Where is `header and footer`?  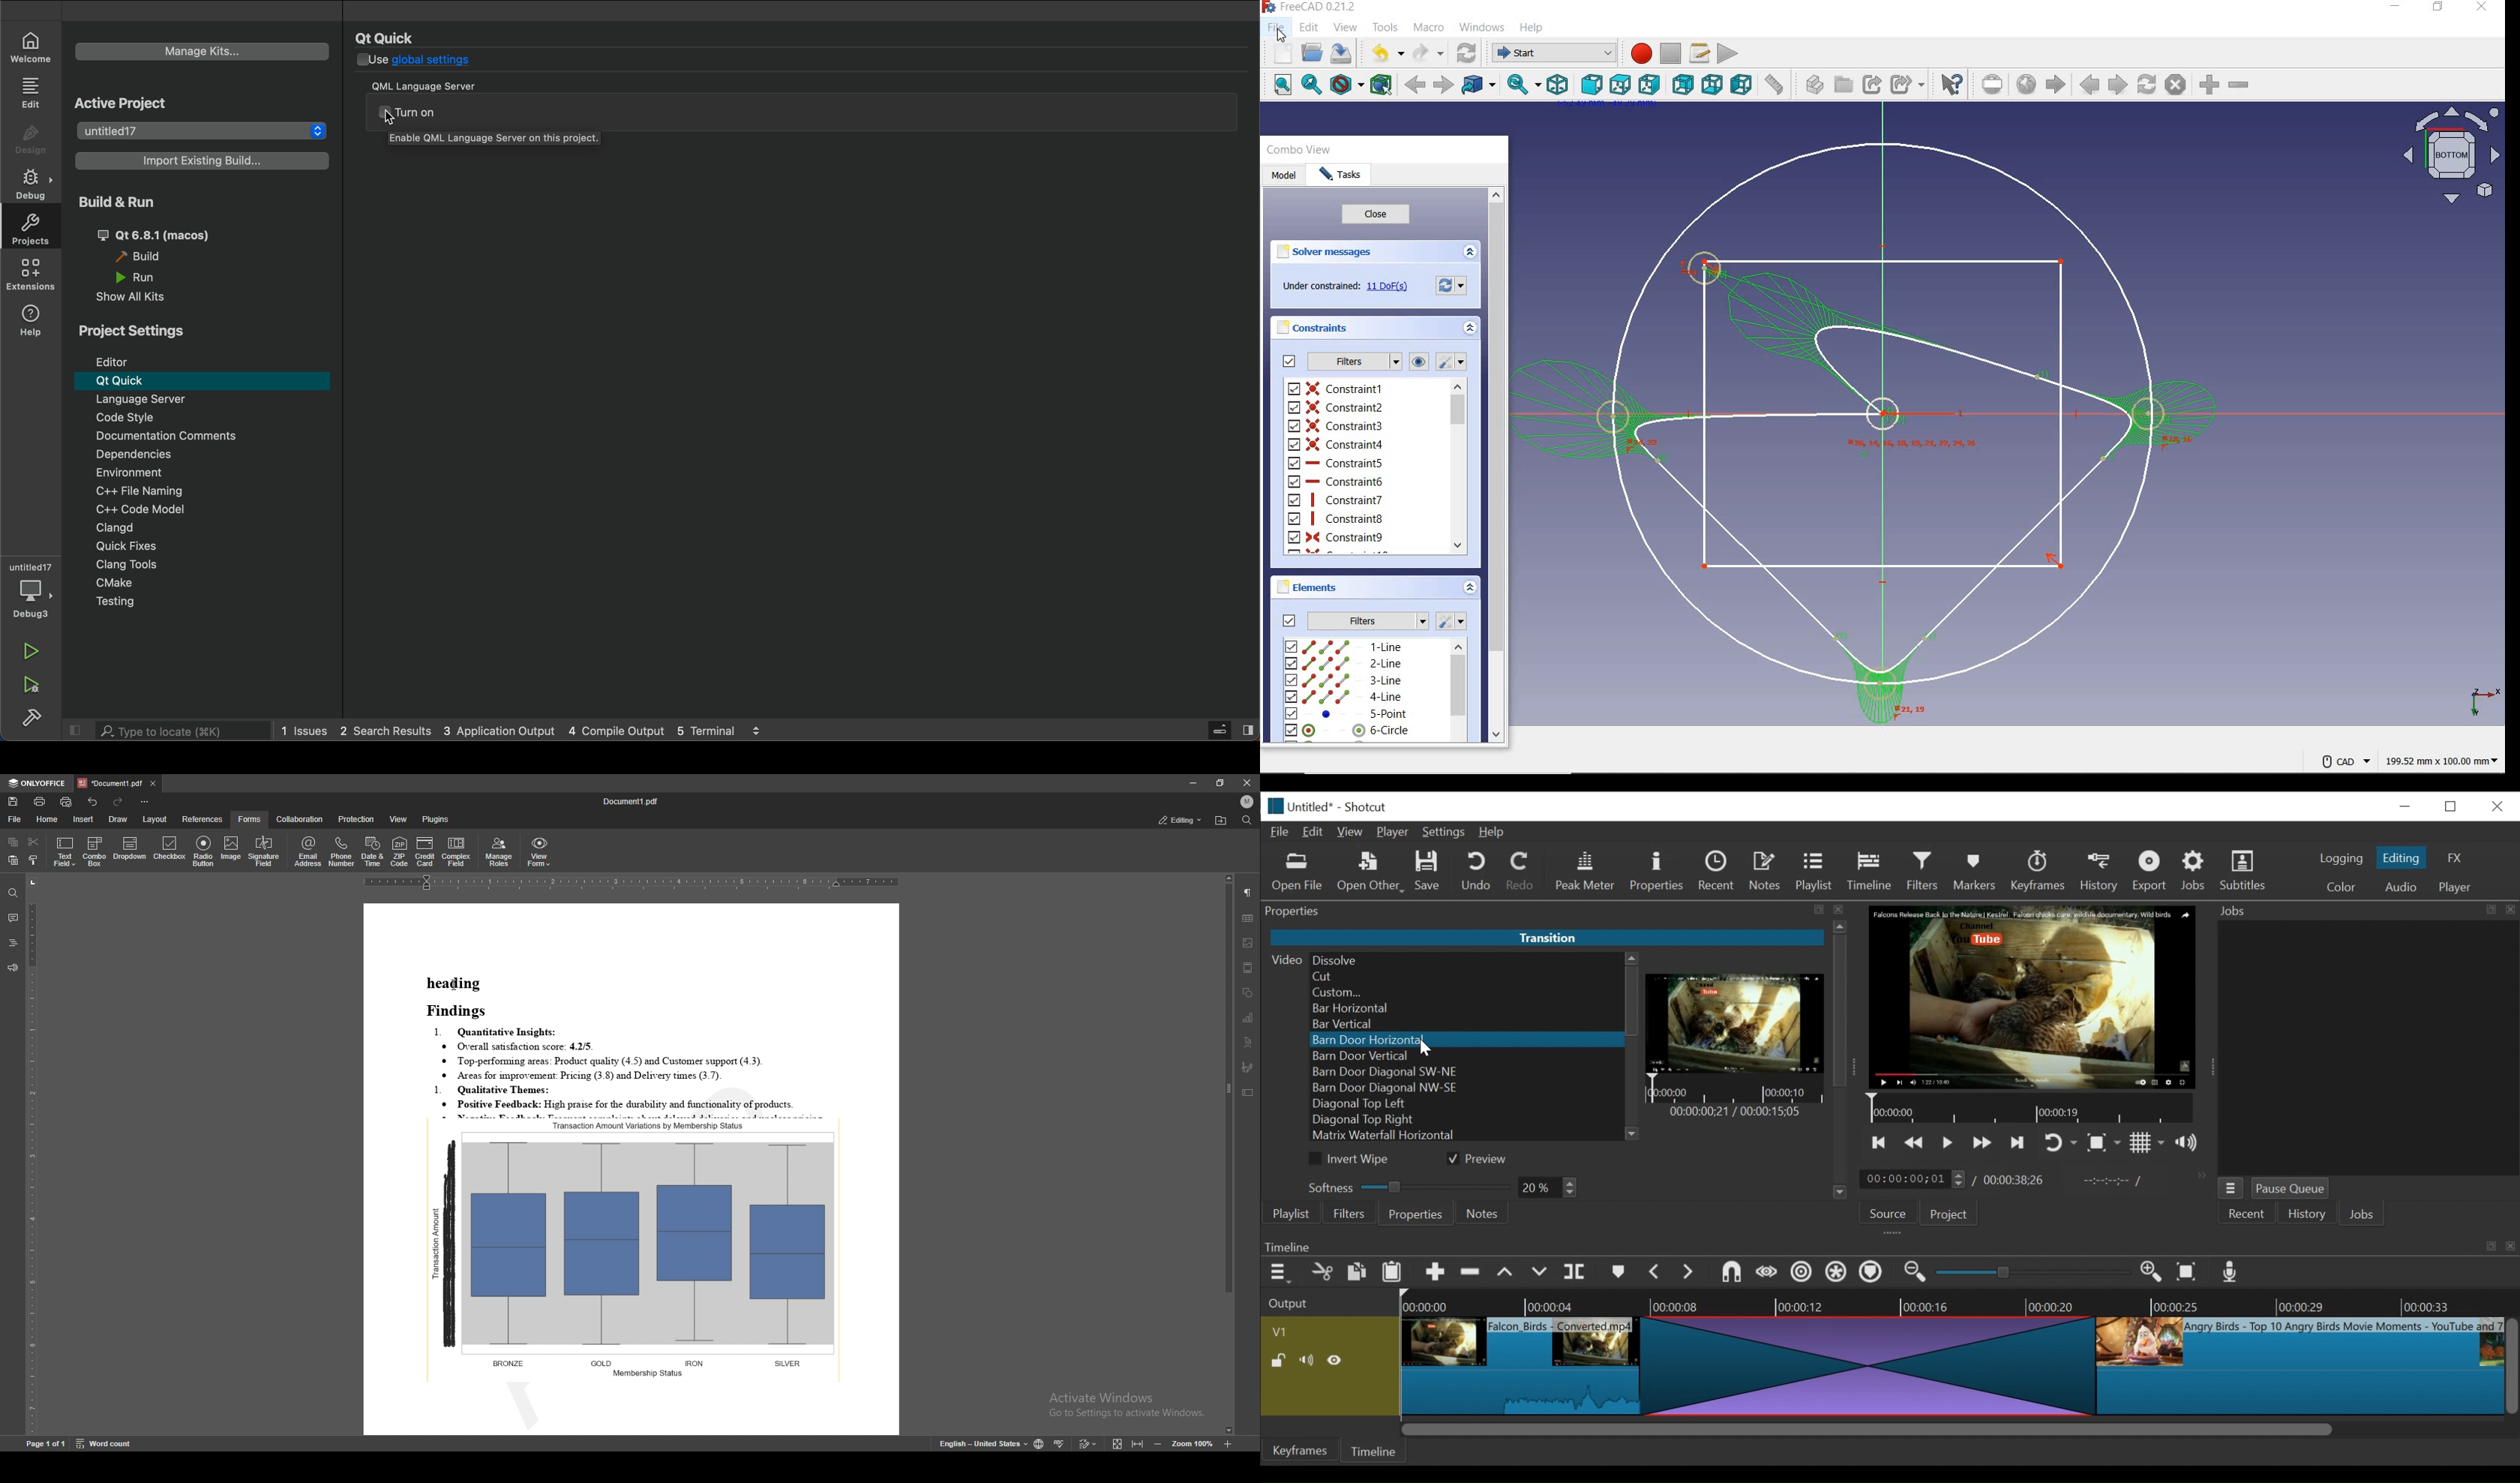
header and footer is located at coordinates (1248, 968).